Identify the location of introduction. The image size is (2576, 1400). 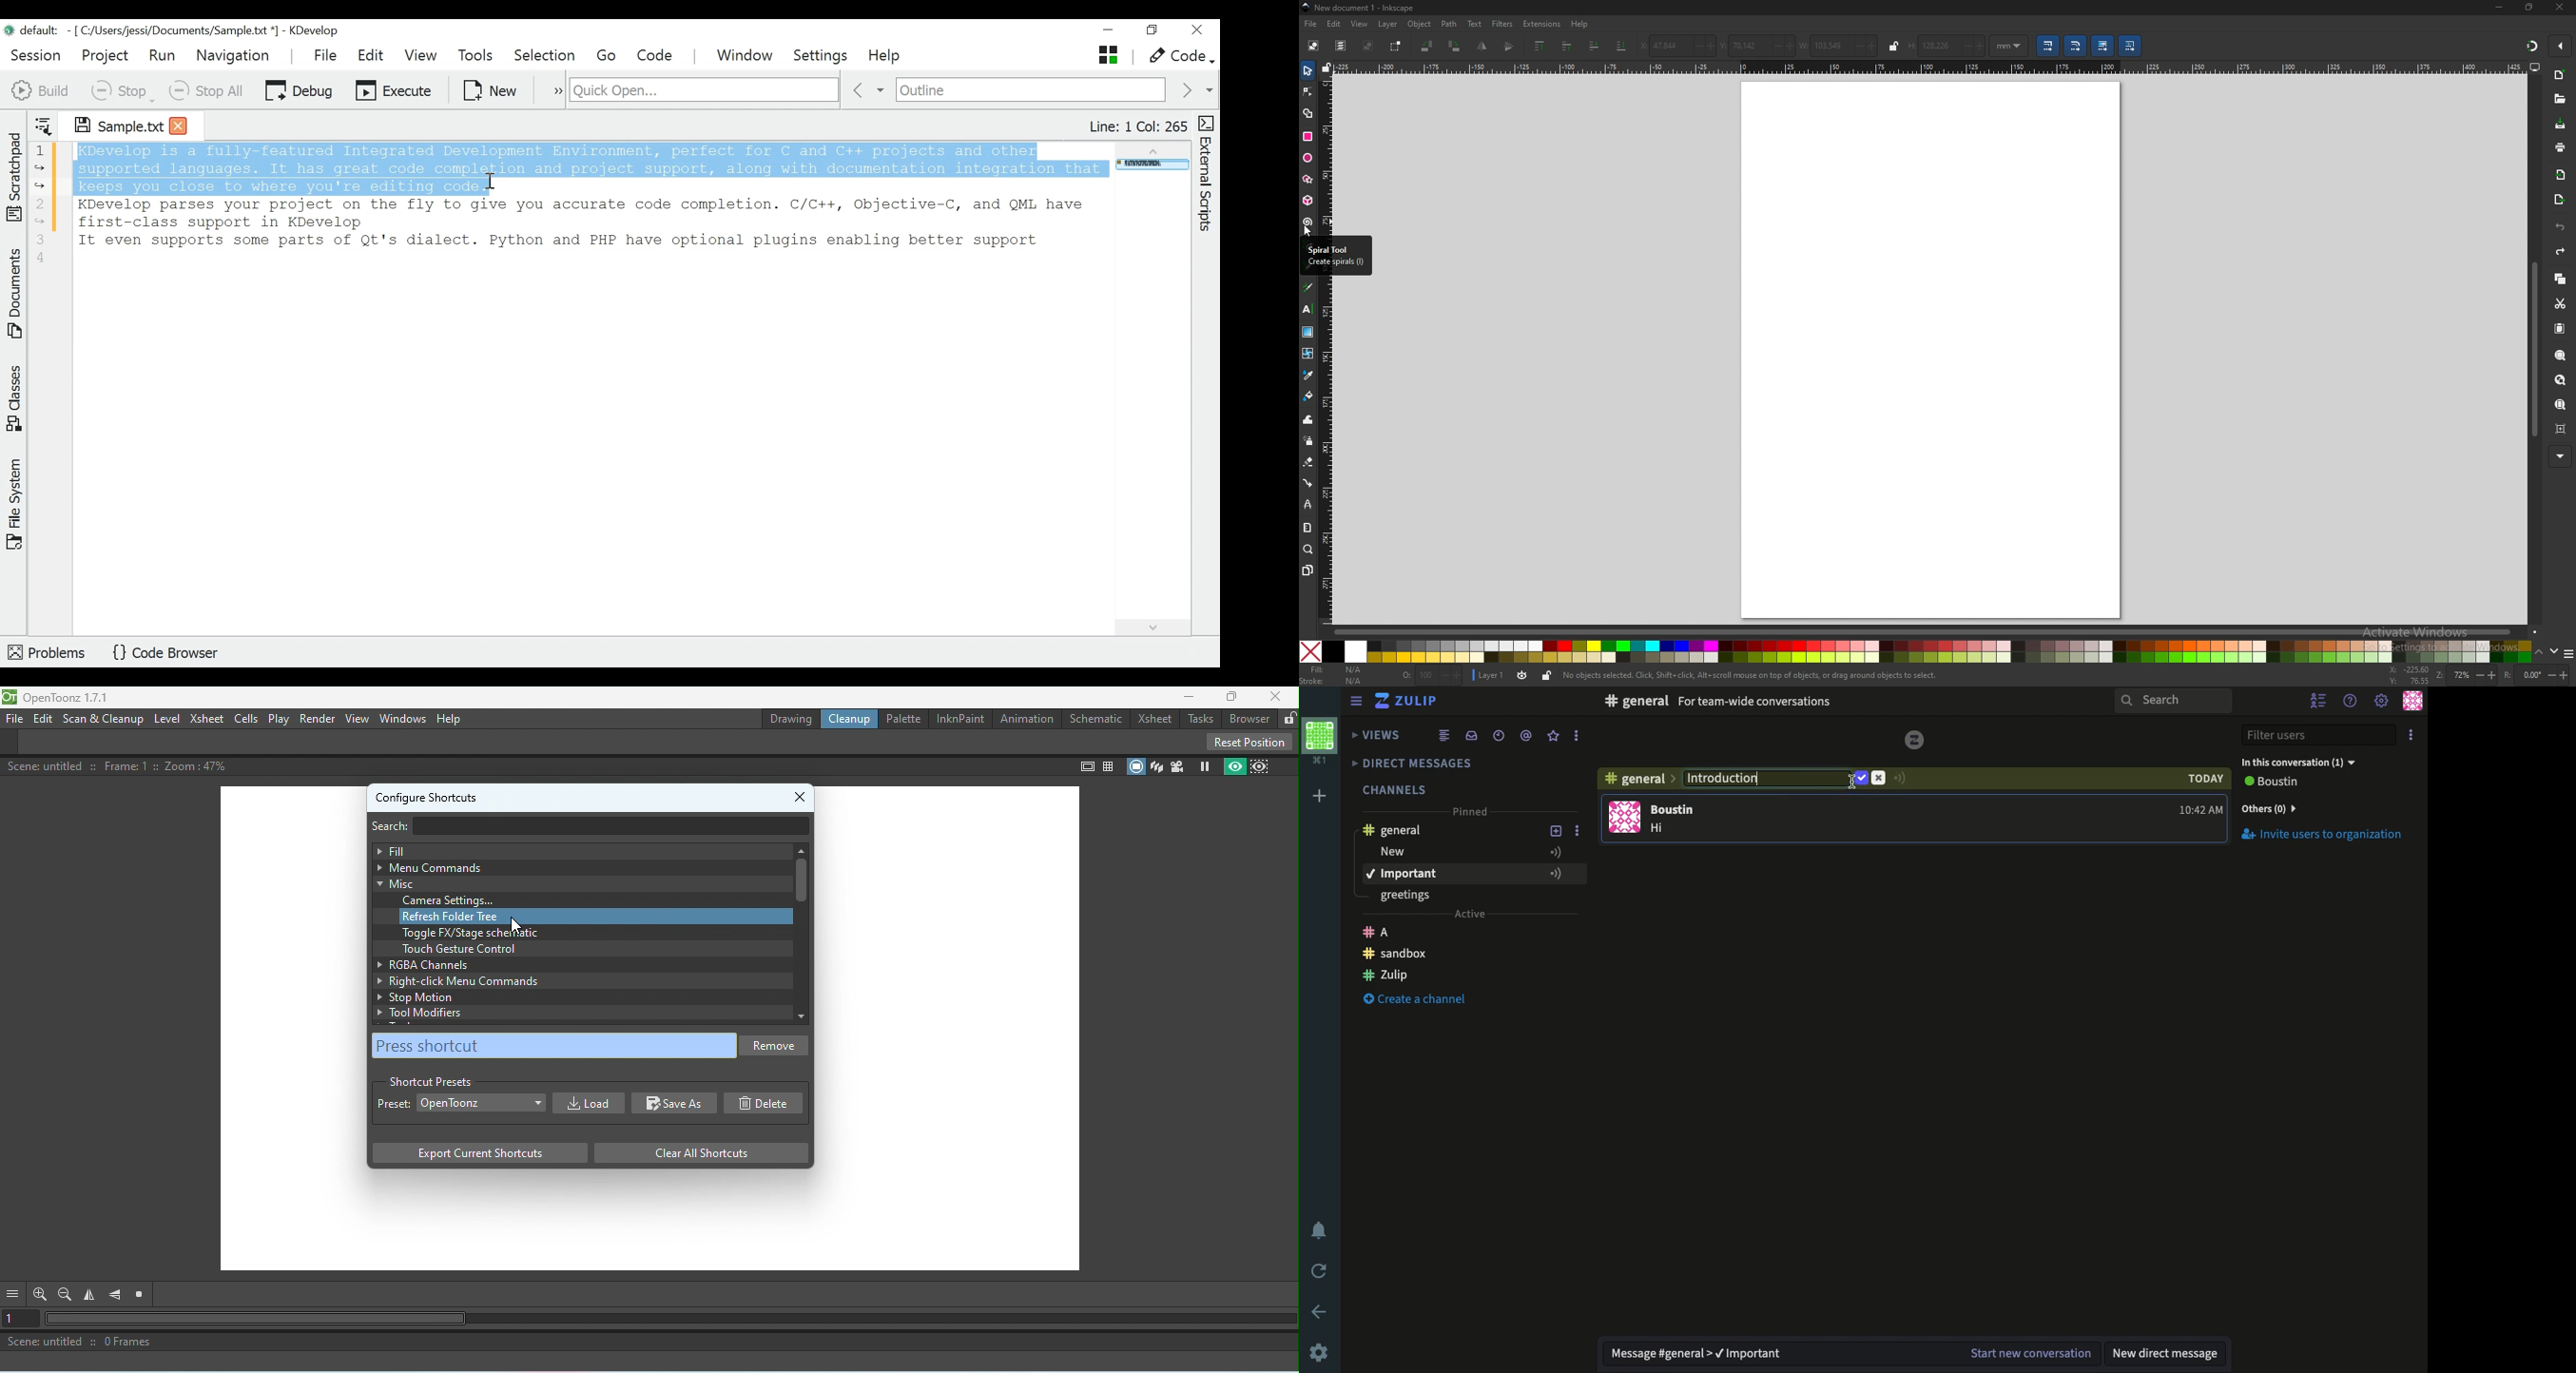
(1451, 873).